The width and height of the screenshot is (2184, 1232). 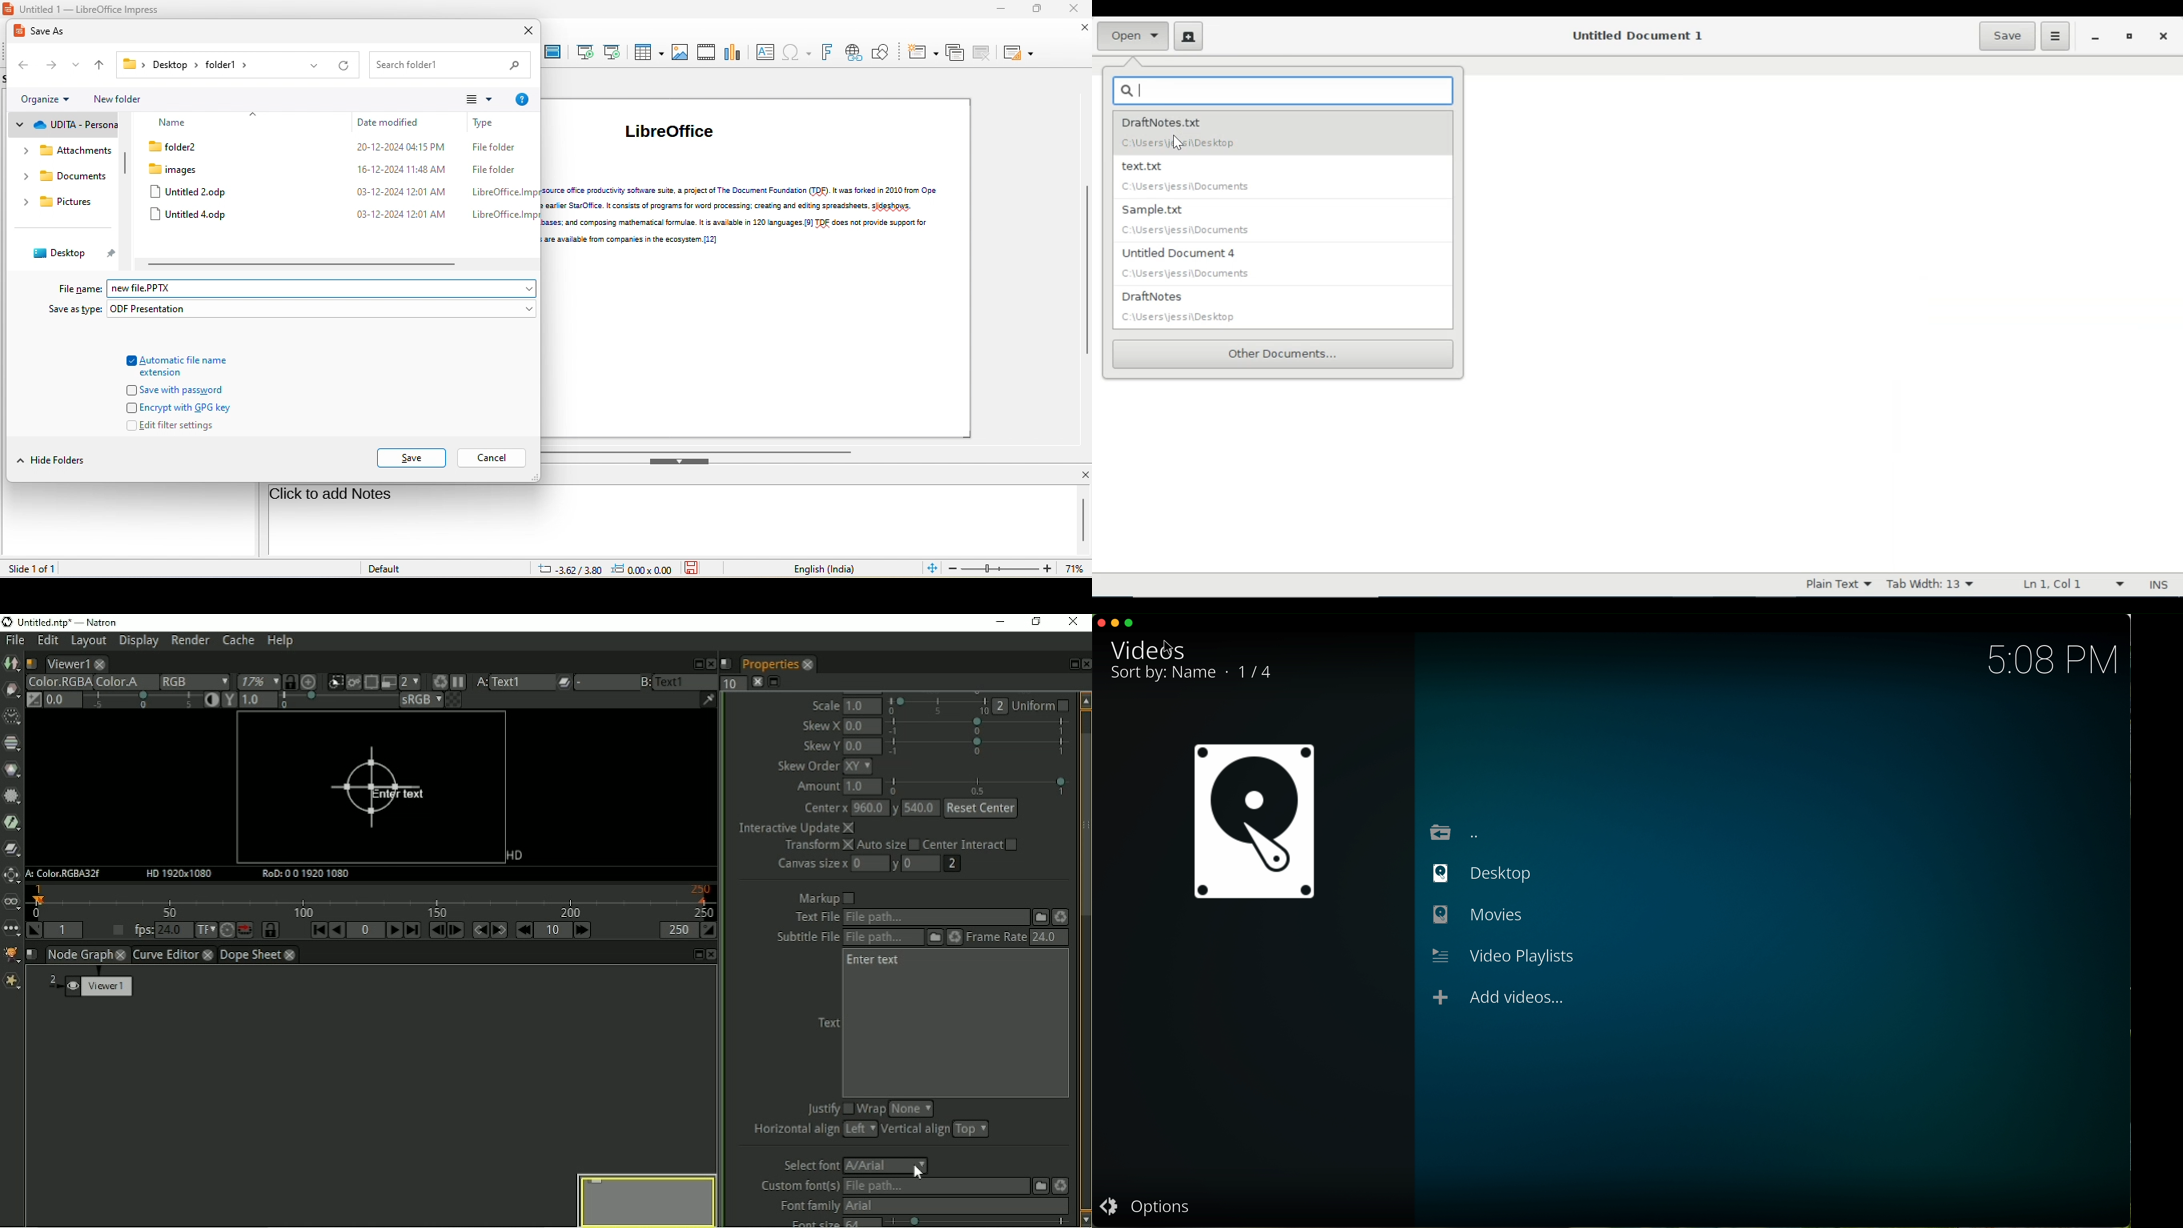 What do you see at coordinates (1040, 10) in the screenshot?
I see `maximize` at bounding box center [1040, 10].